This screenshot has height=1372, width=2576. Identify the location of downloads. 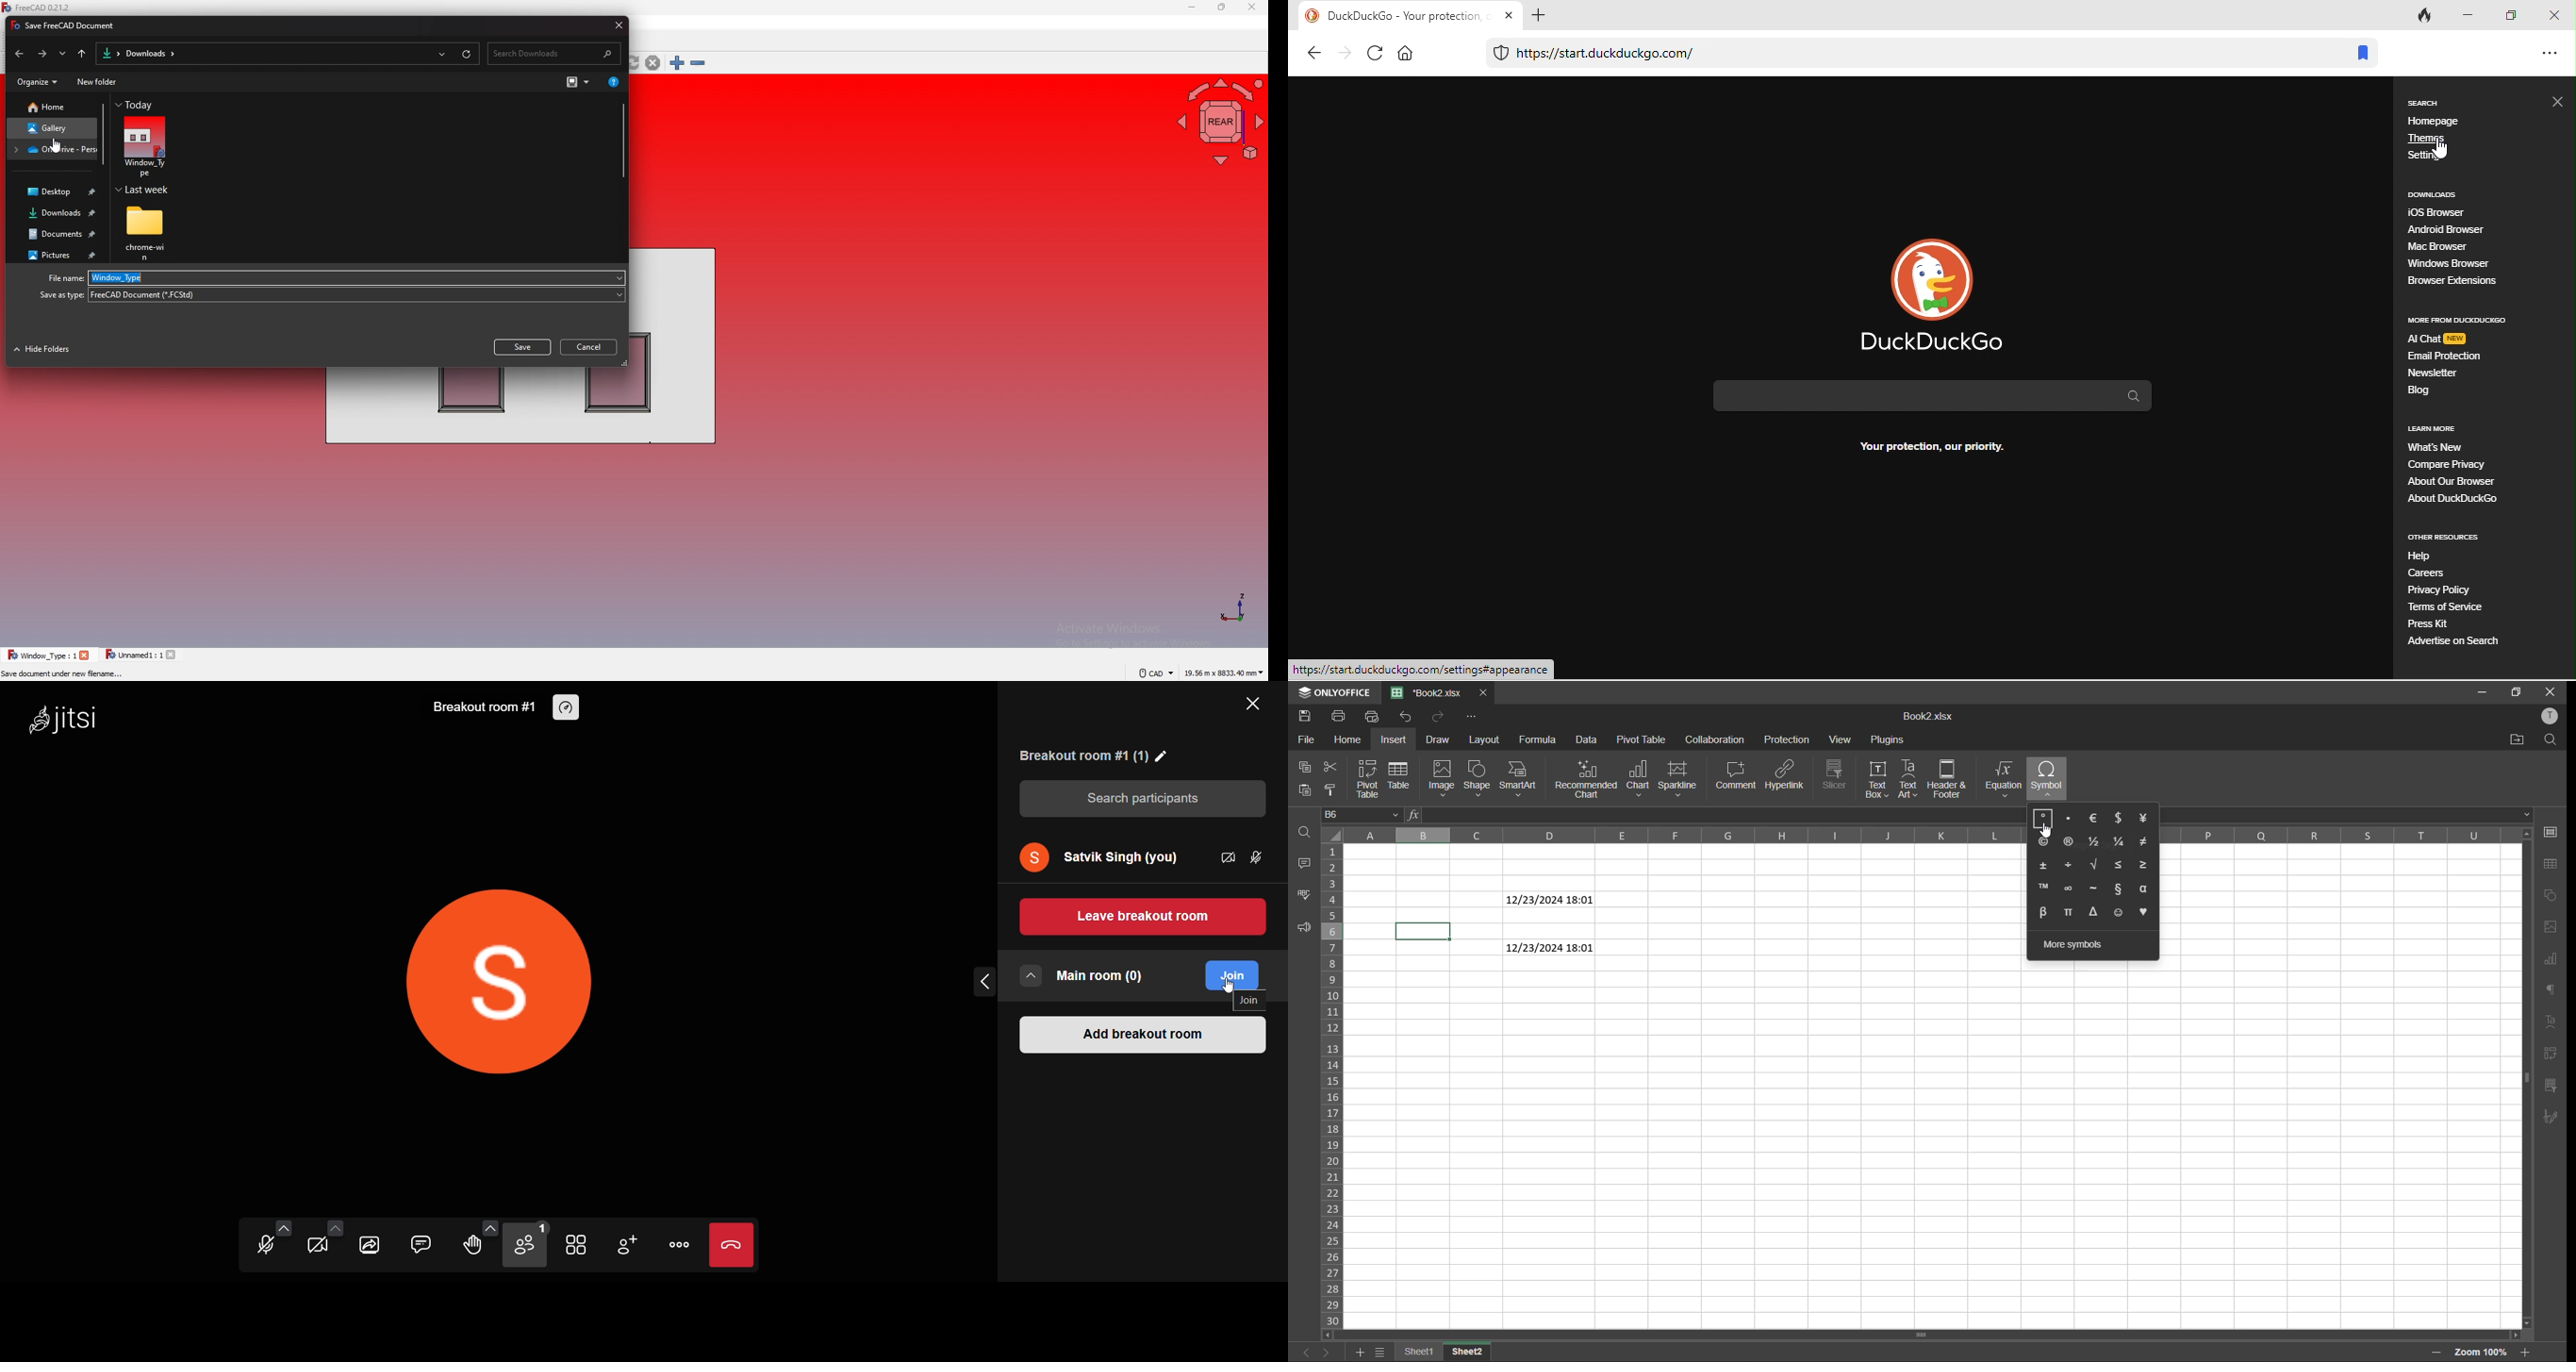
(55, 214).